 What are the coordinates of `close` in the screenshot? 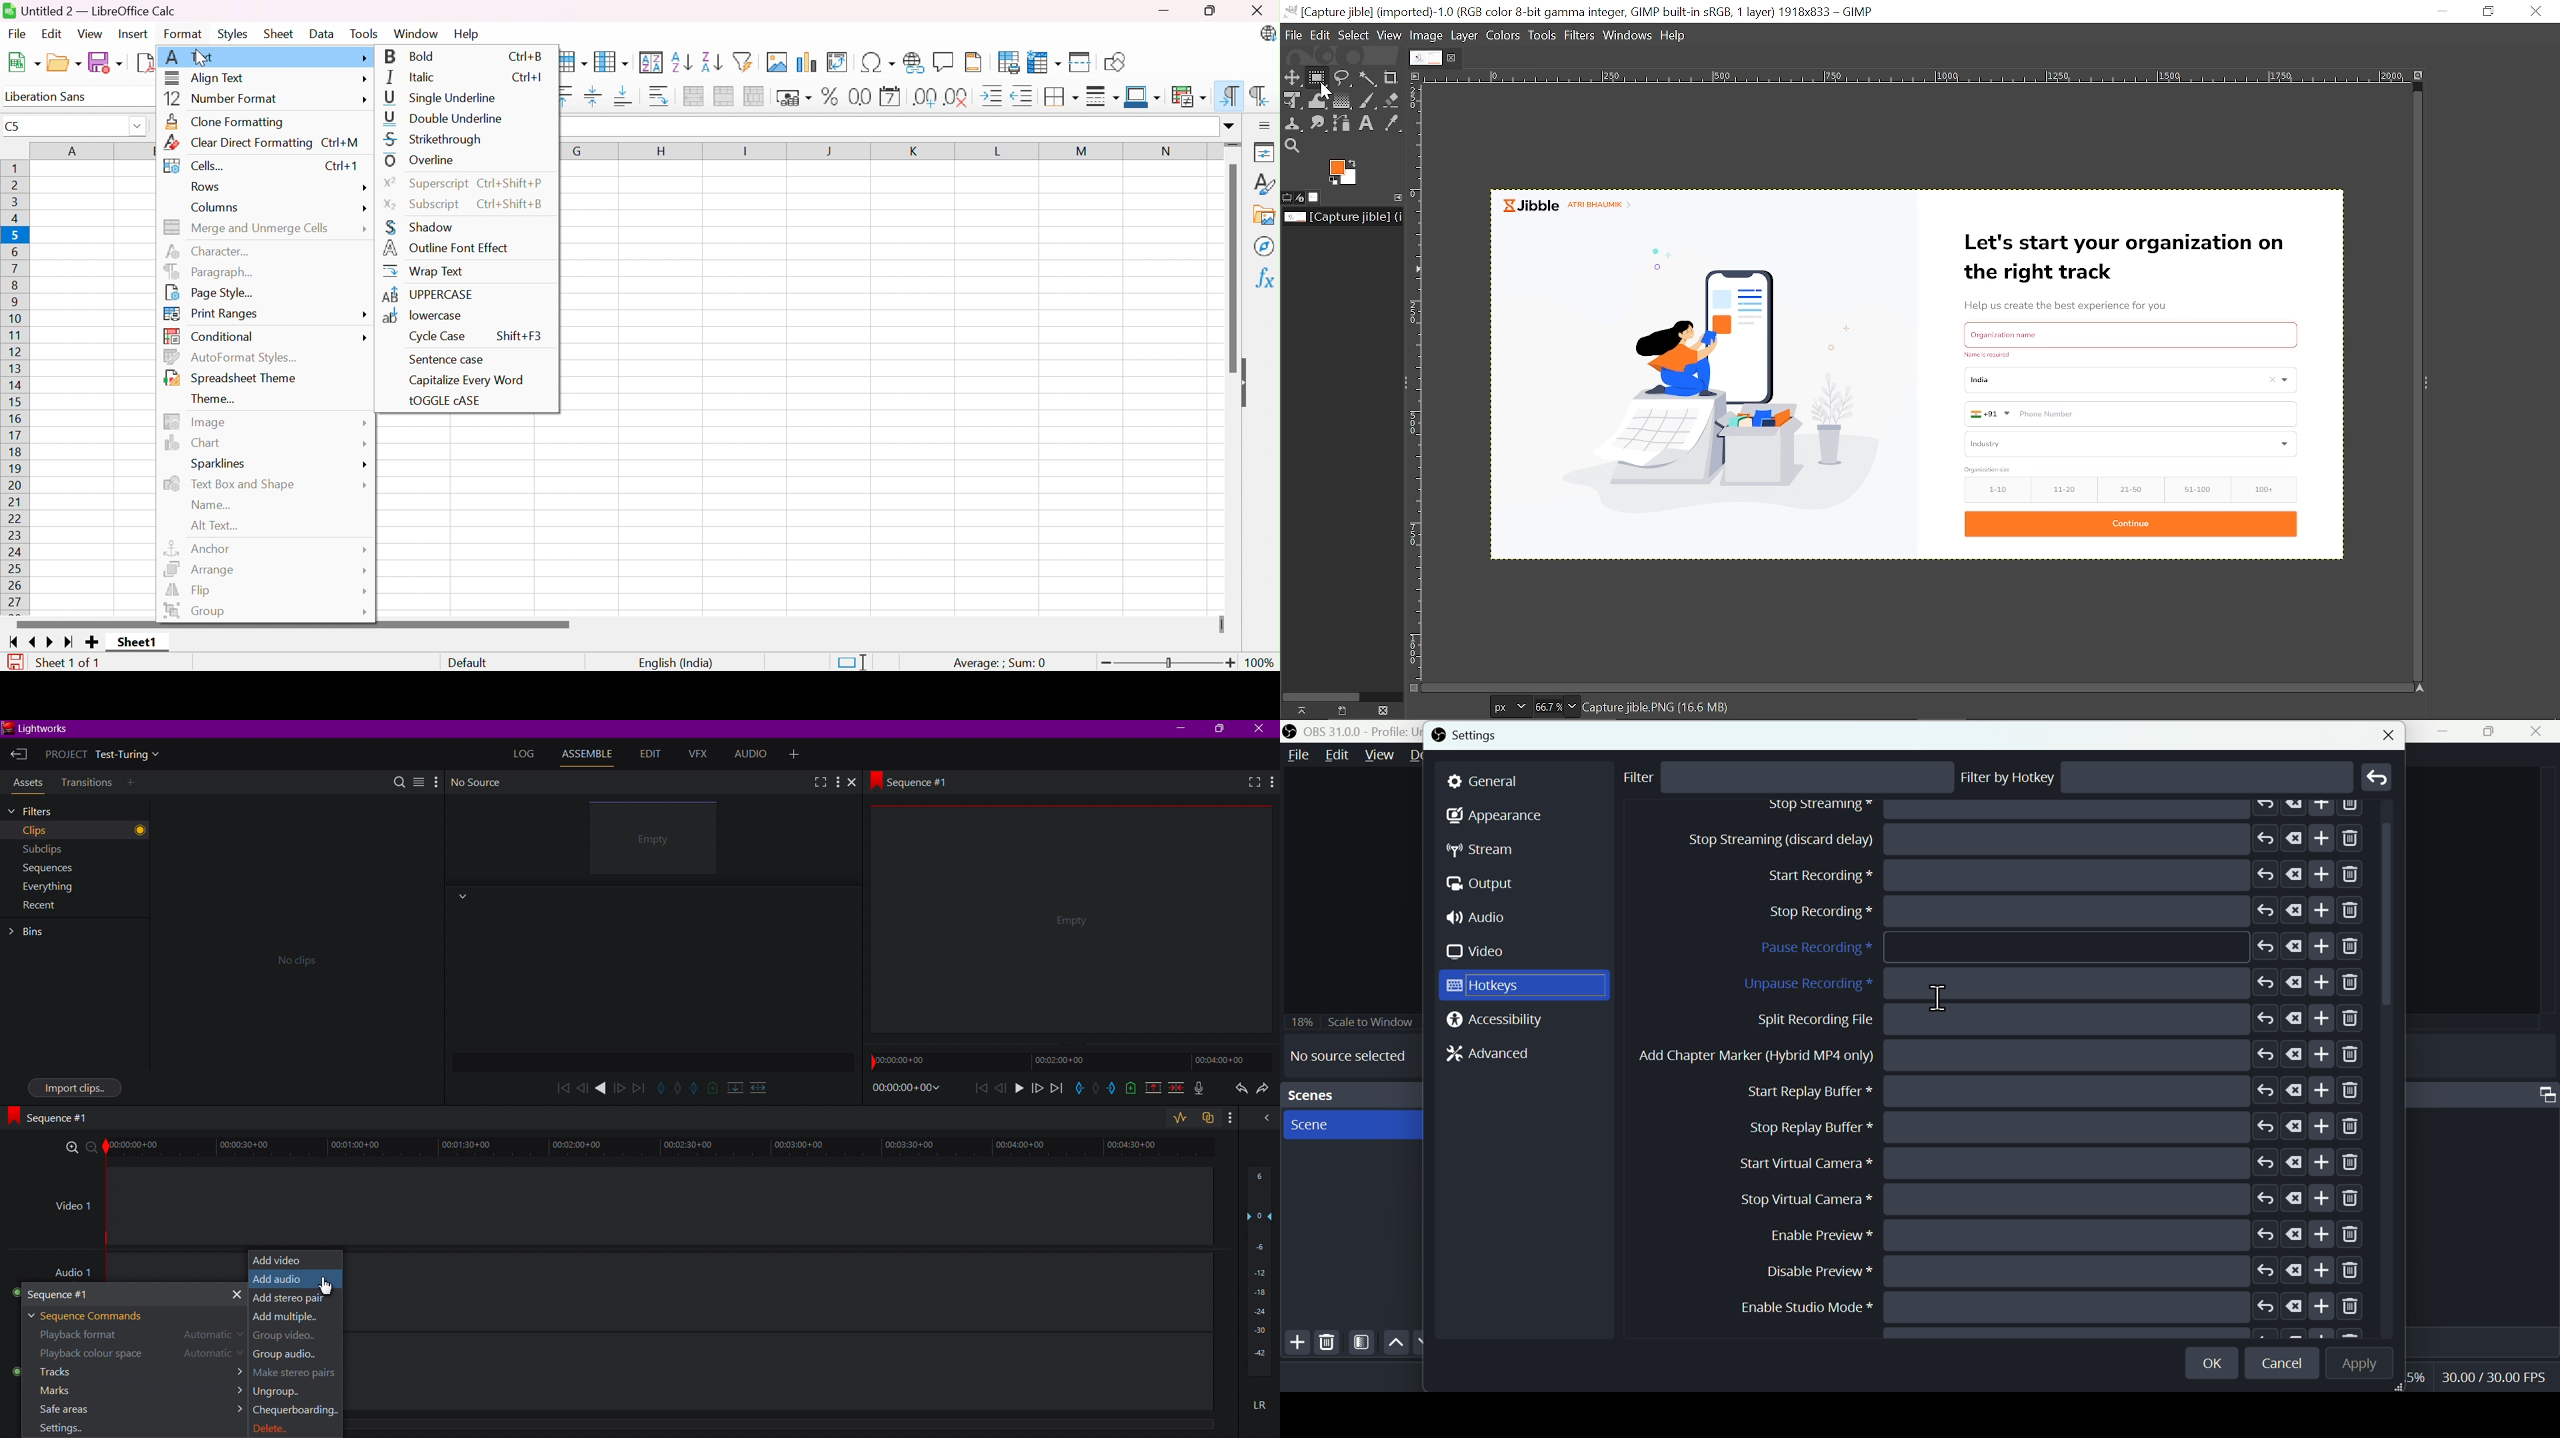 It's located at (2385, 733).